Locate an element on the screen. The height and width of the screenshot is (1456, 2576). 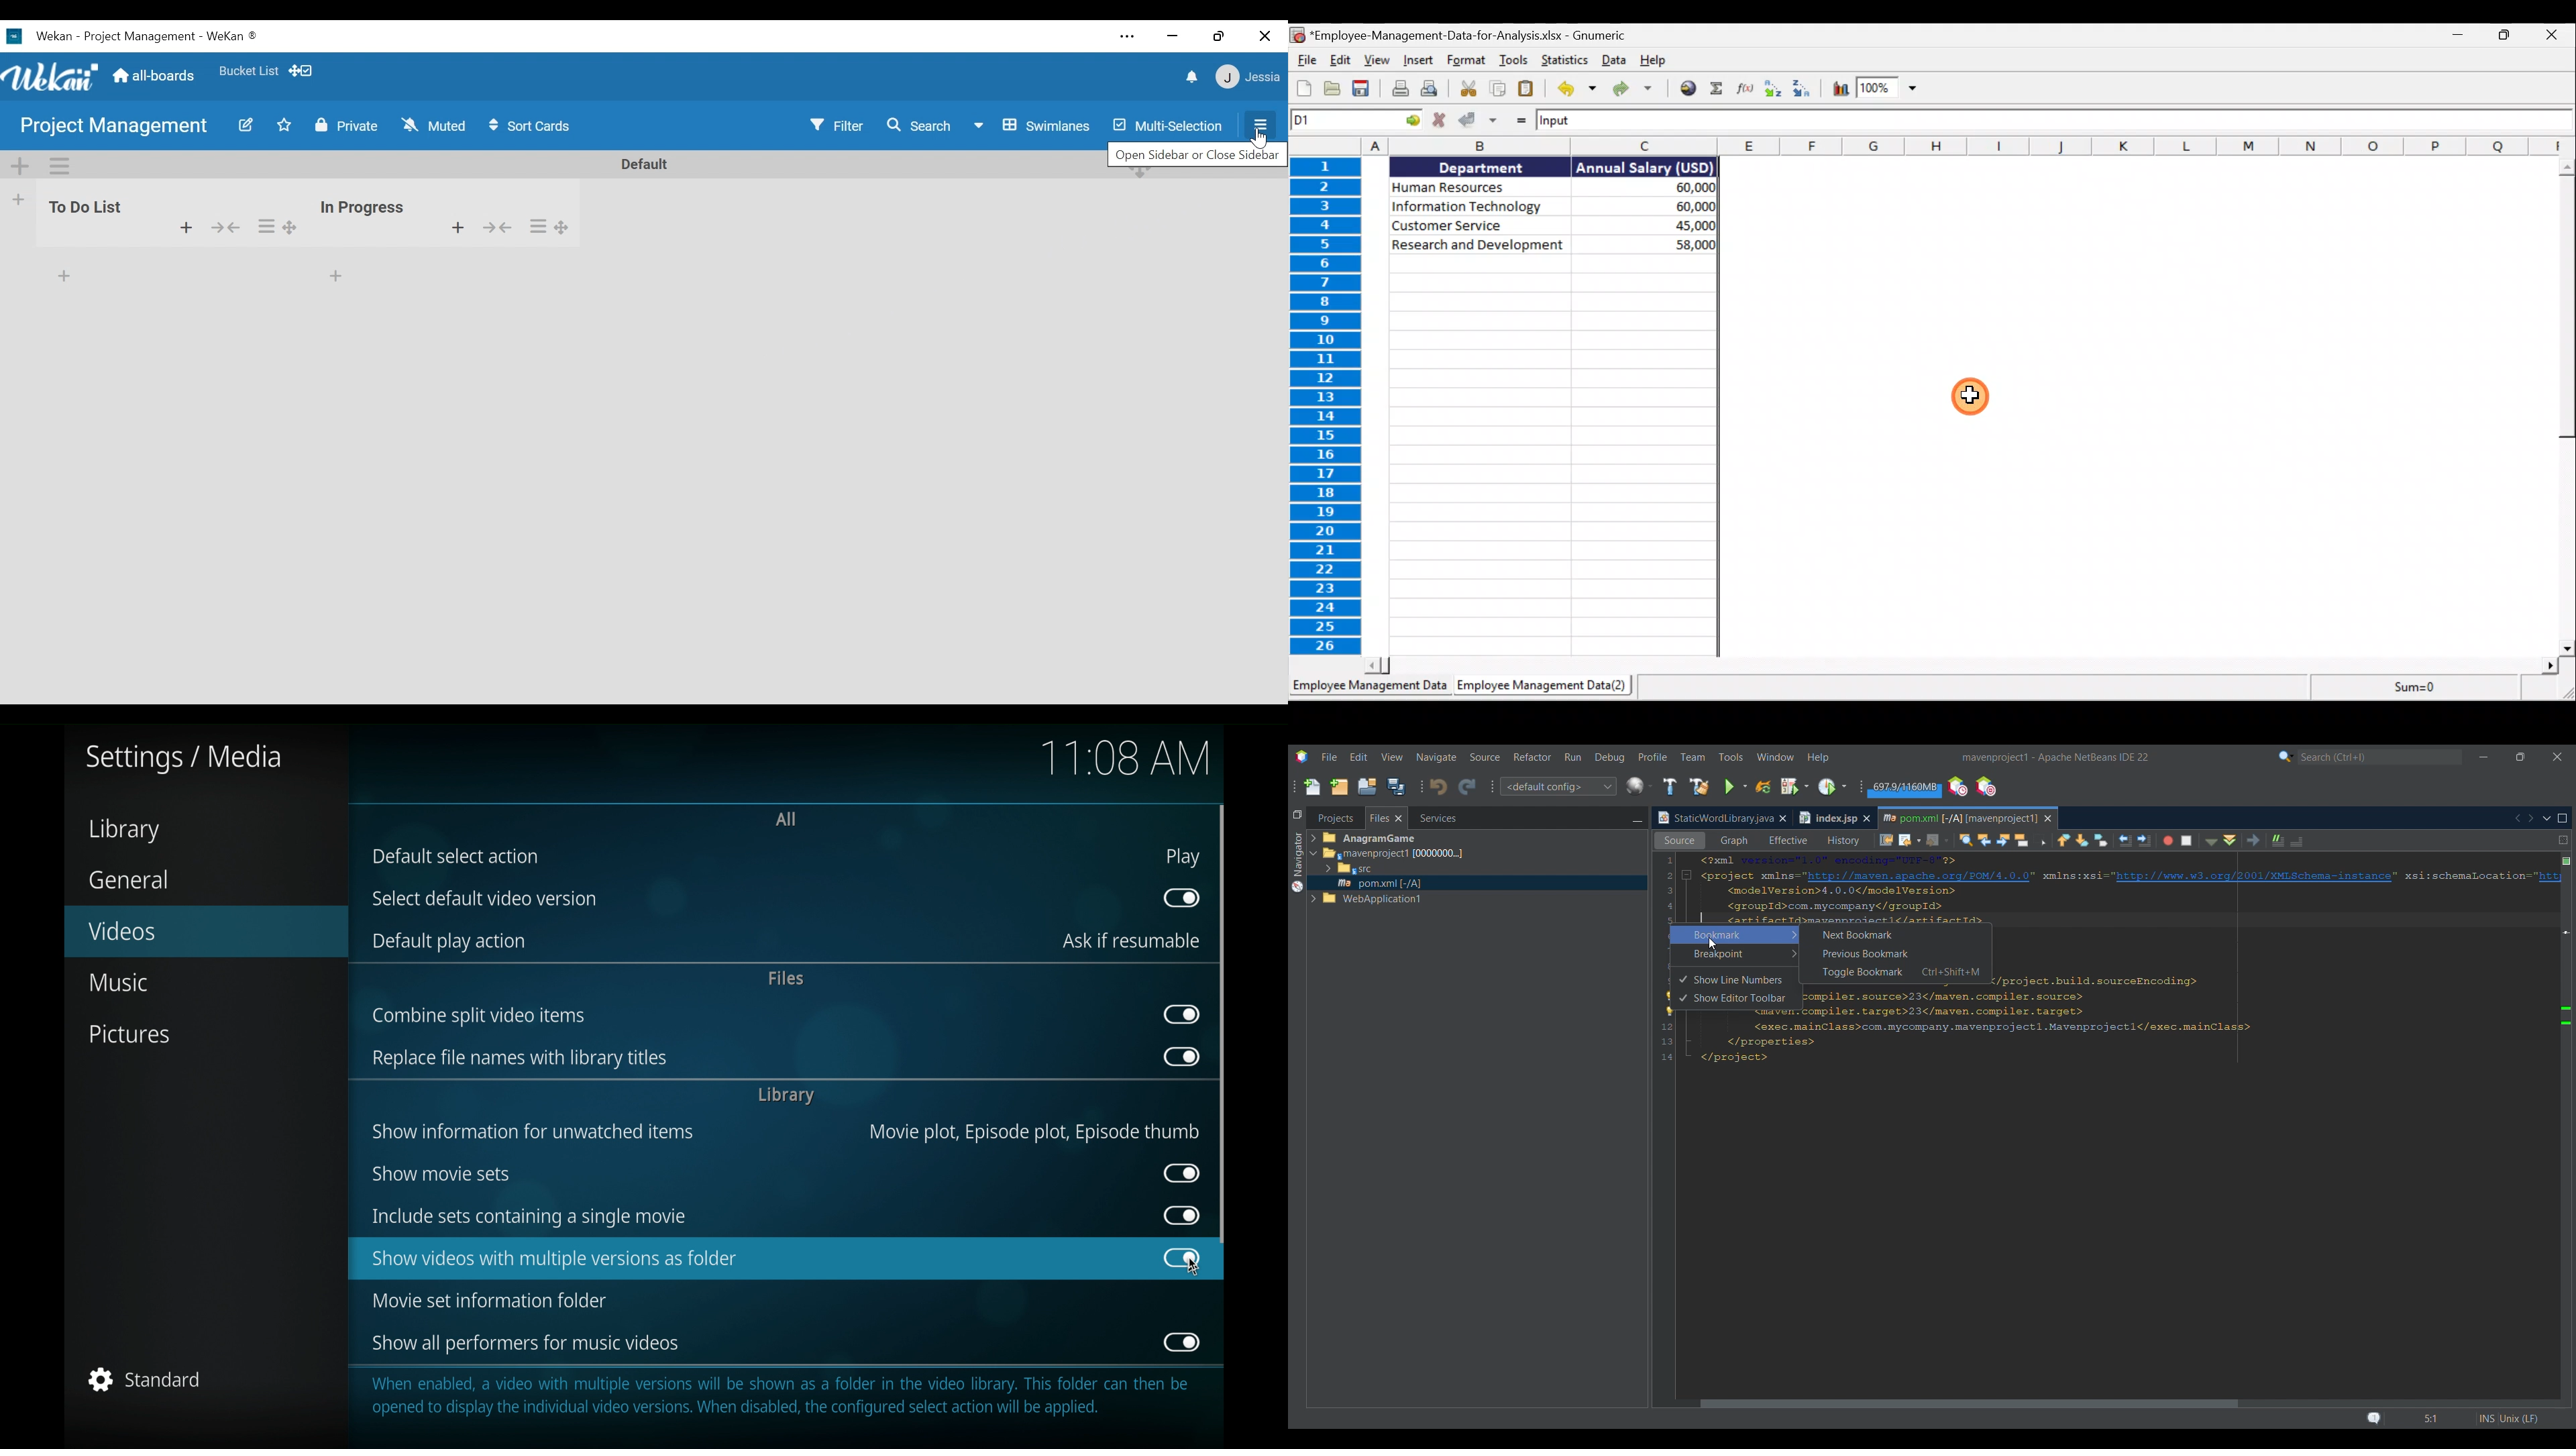
Favorites is located at coordinates (250, 72).